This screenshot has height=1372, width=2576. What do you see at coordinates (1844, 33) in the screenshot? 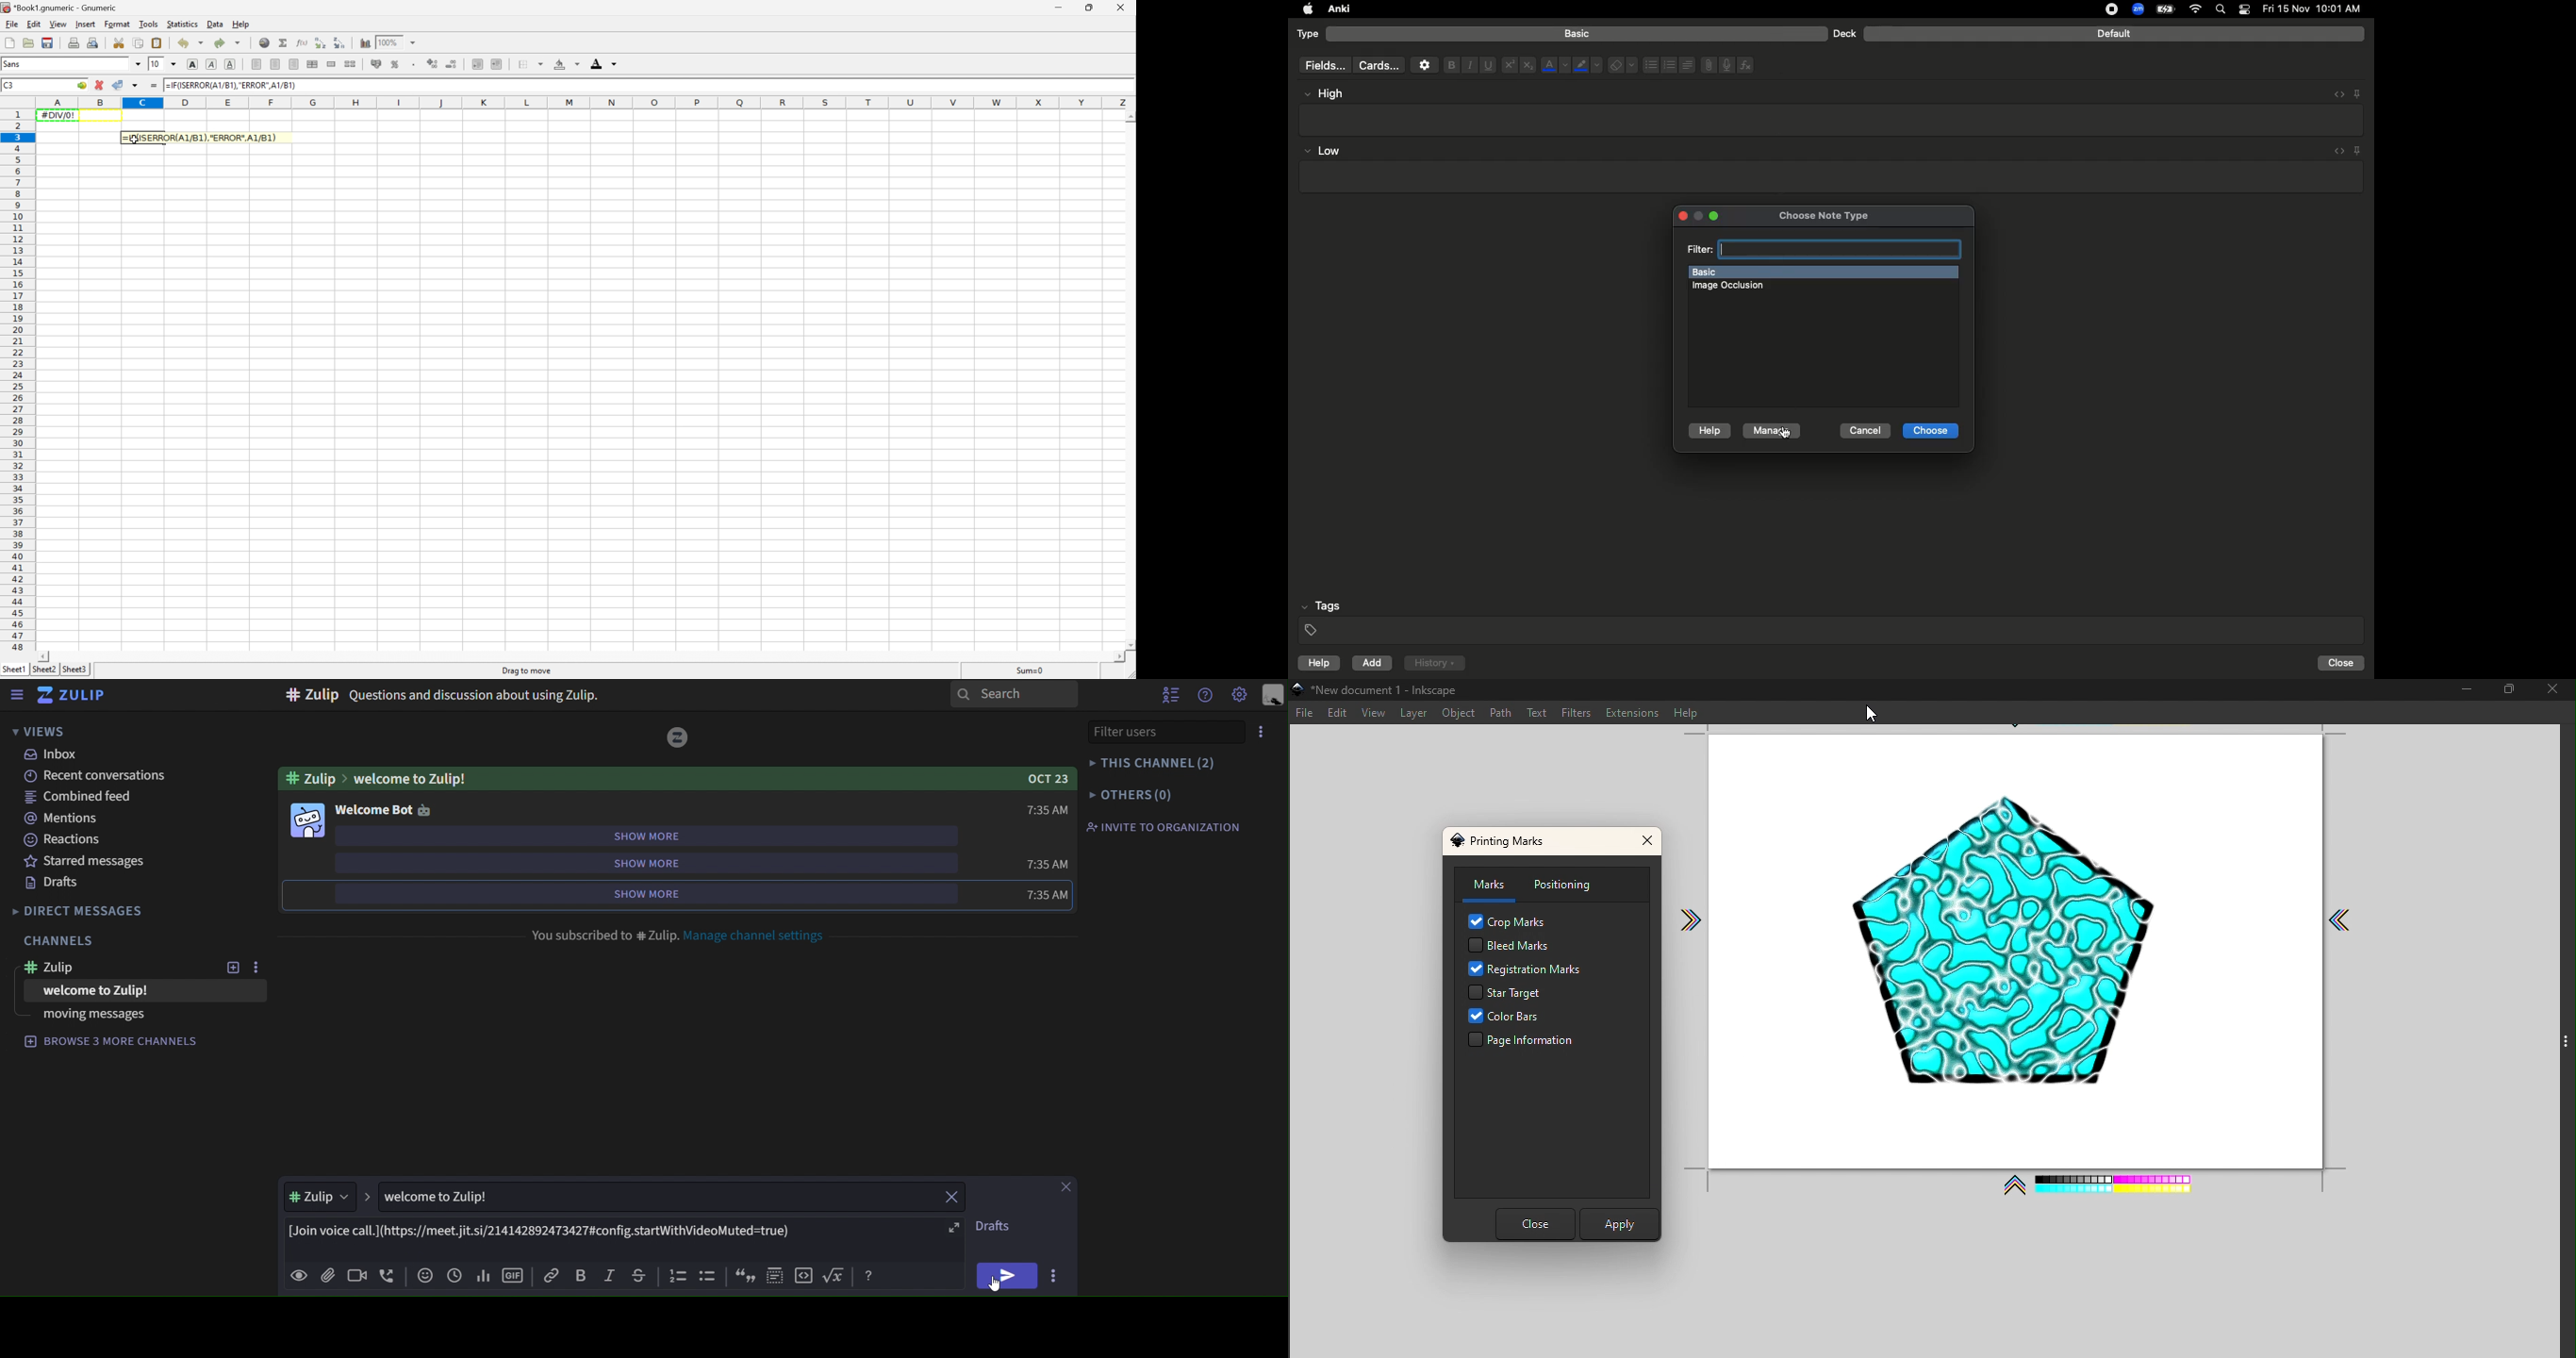
I see `Deck` at bounding box center [1844, 33].